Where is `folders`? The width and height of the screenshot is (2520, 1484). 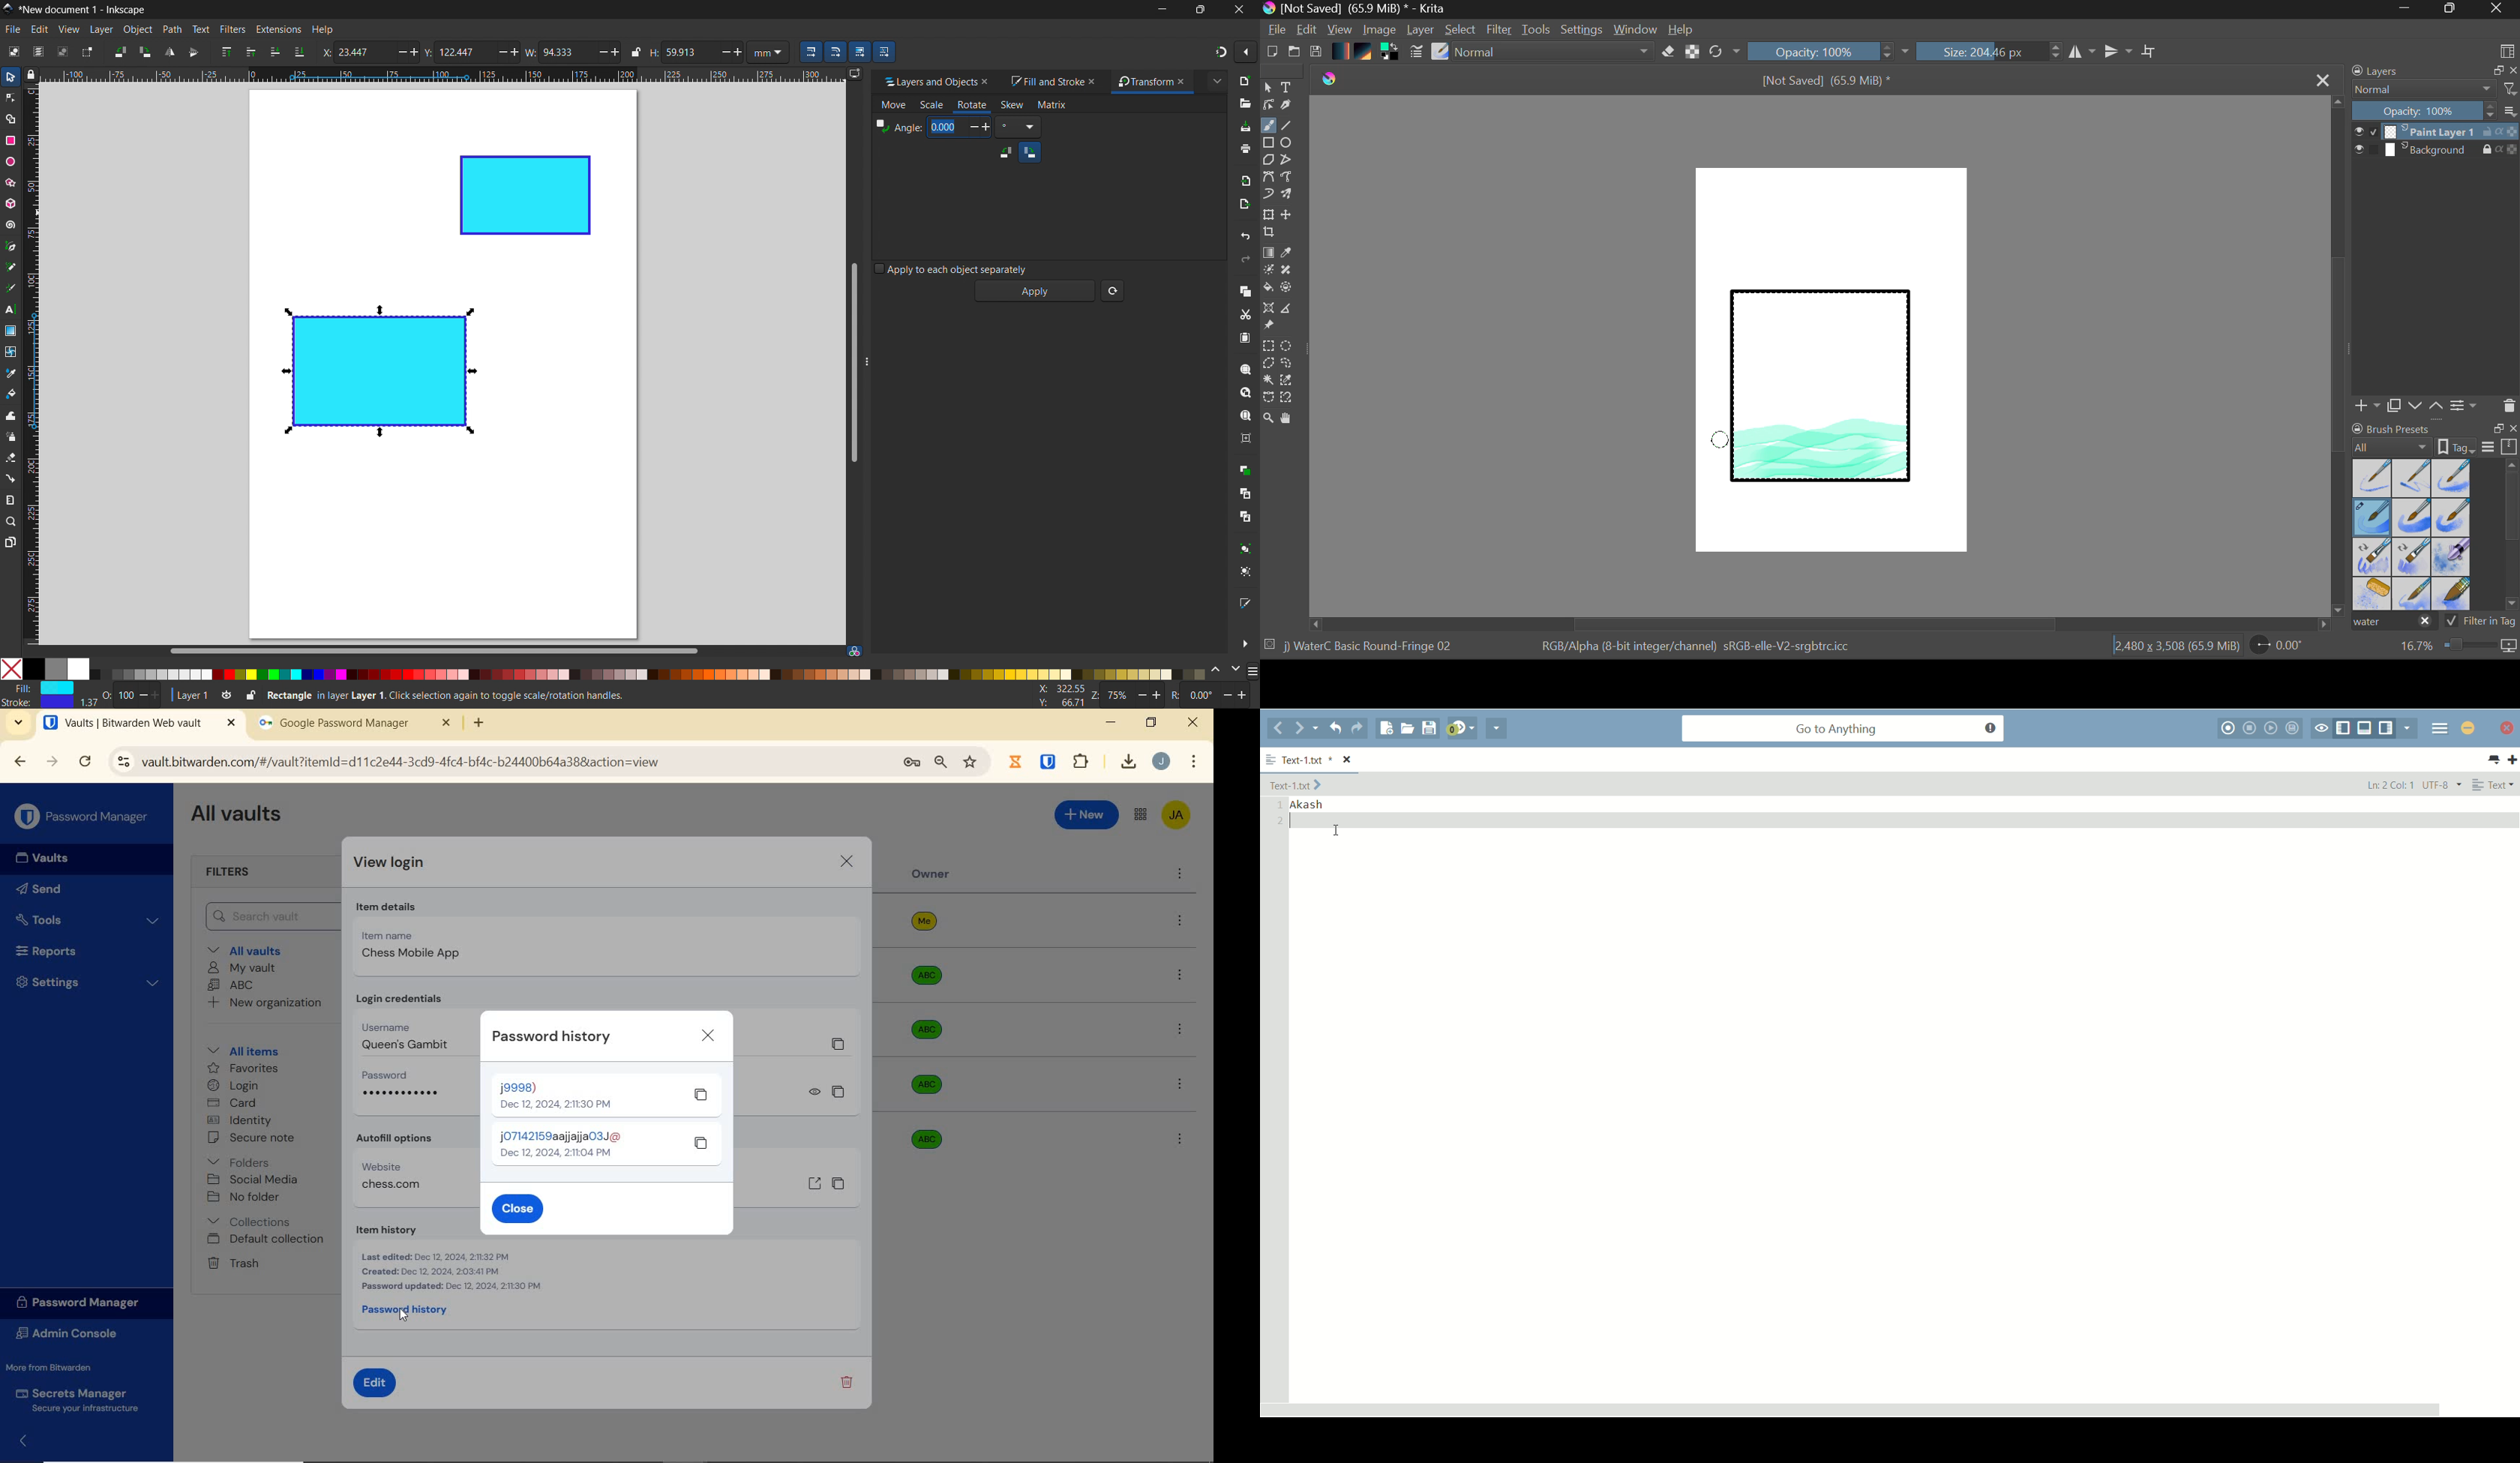 folders is located at coordinates (250, 1162).